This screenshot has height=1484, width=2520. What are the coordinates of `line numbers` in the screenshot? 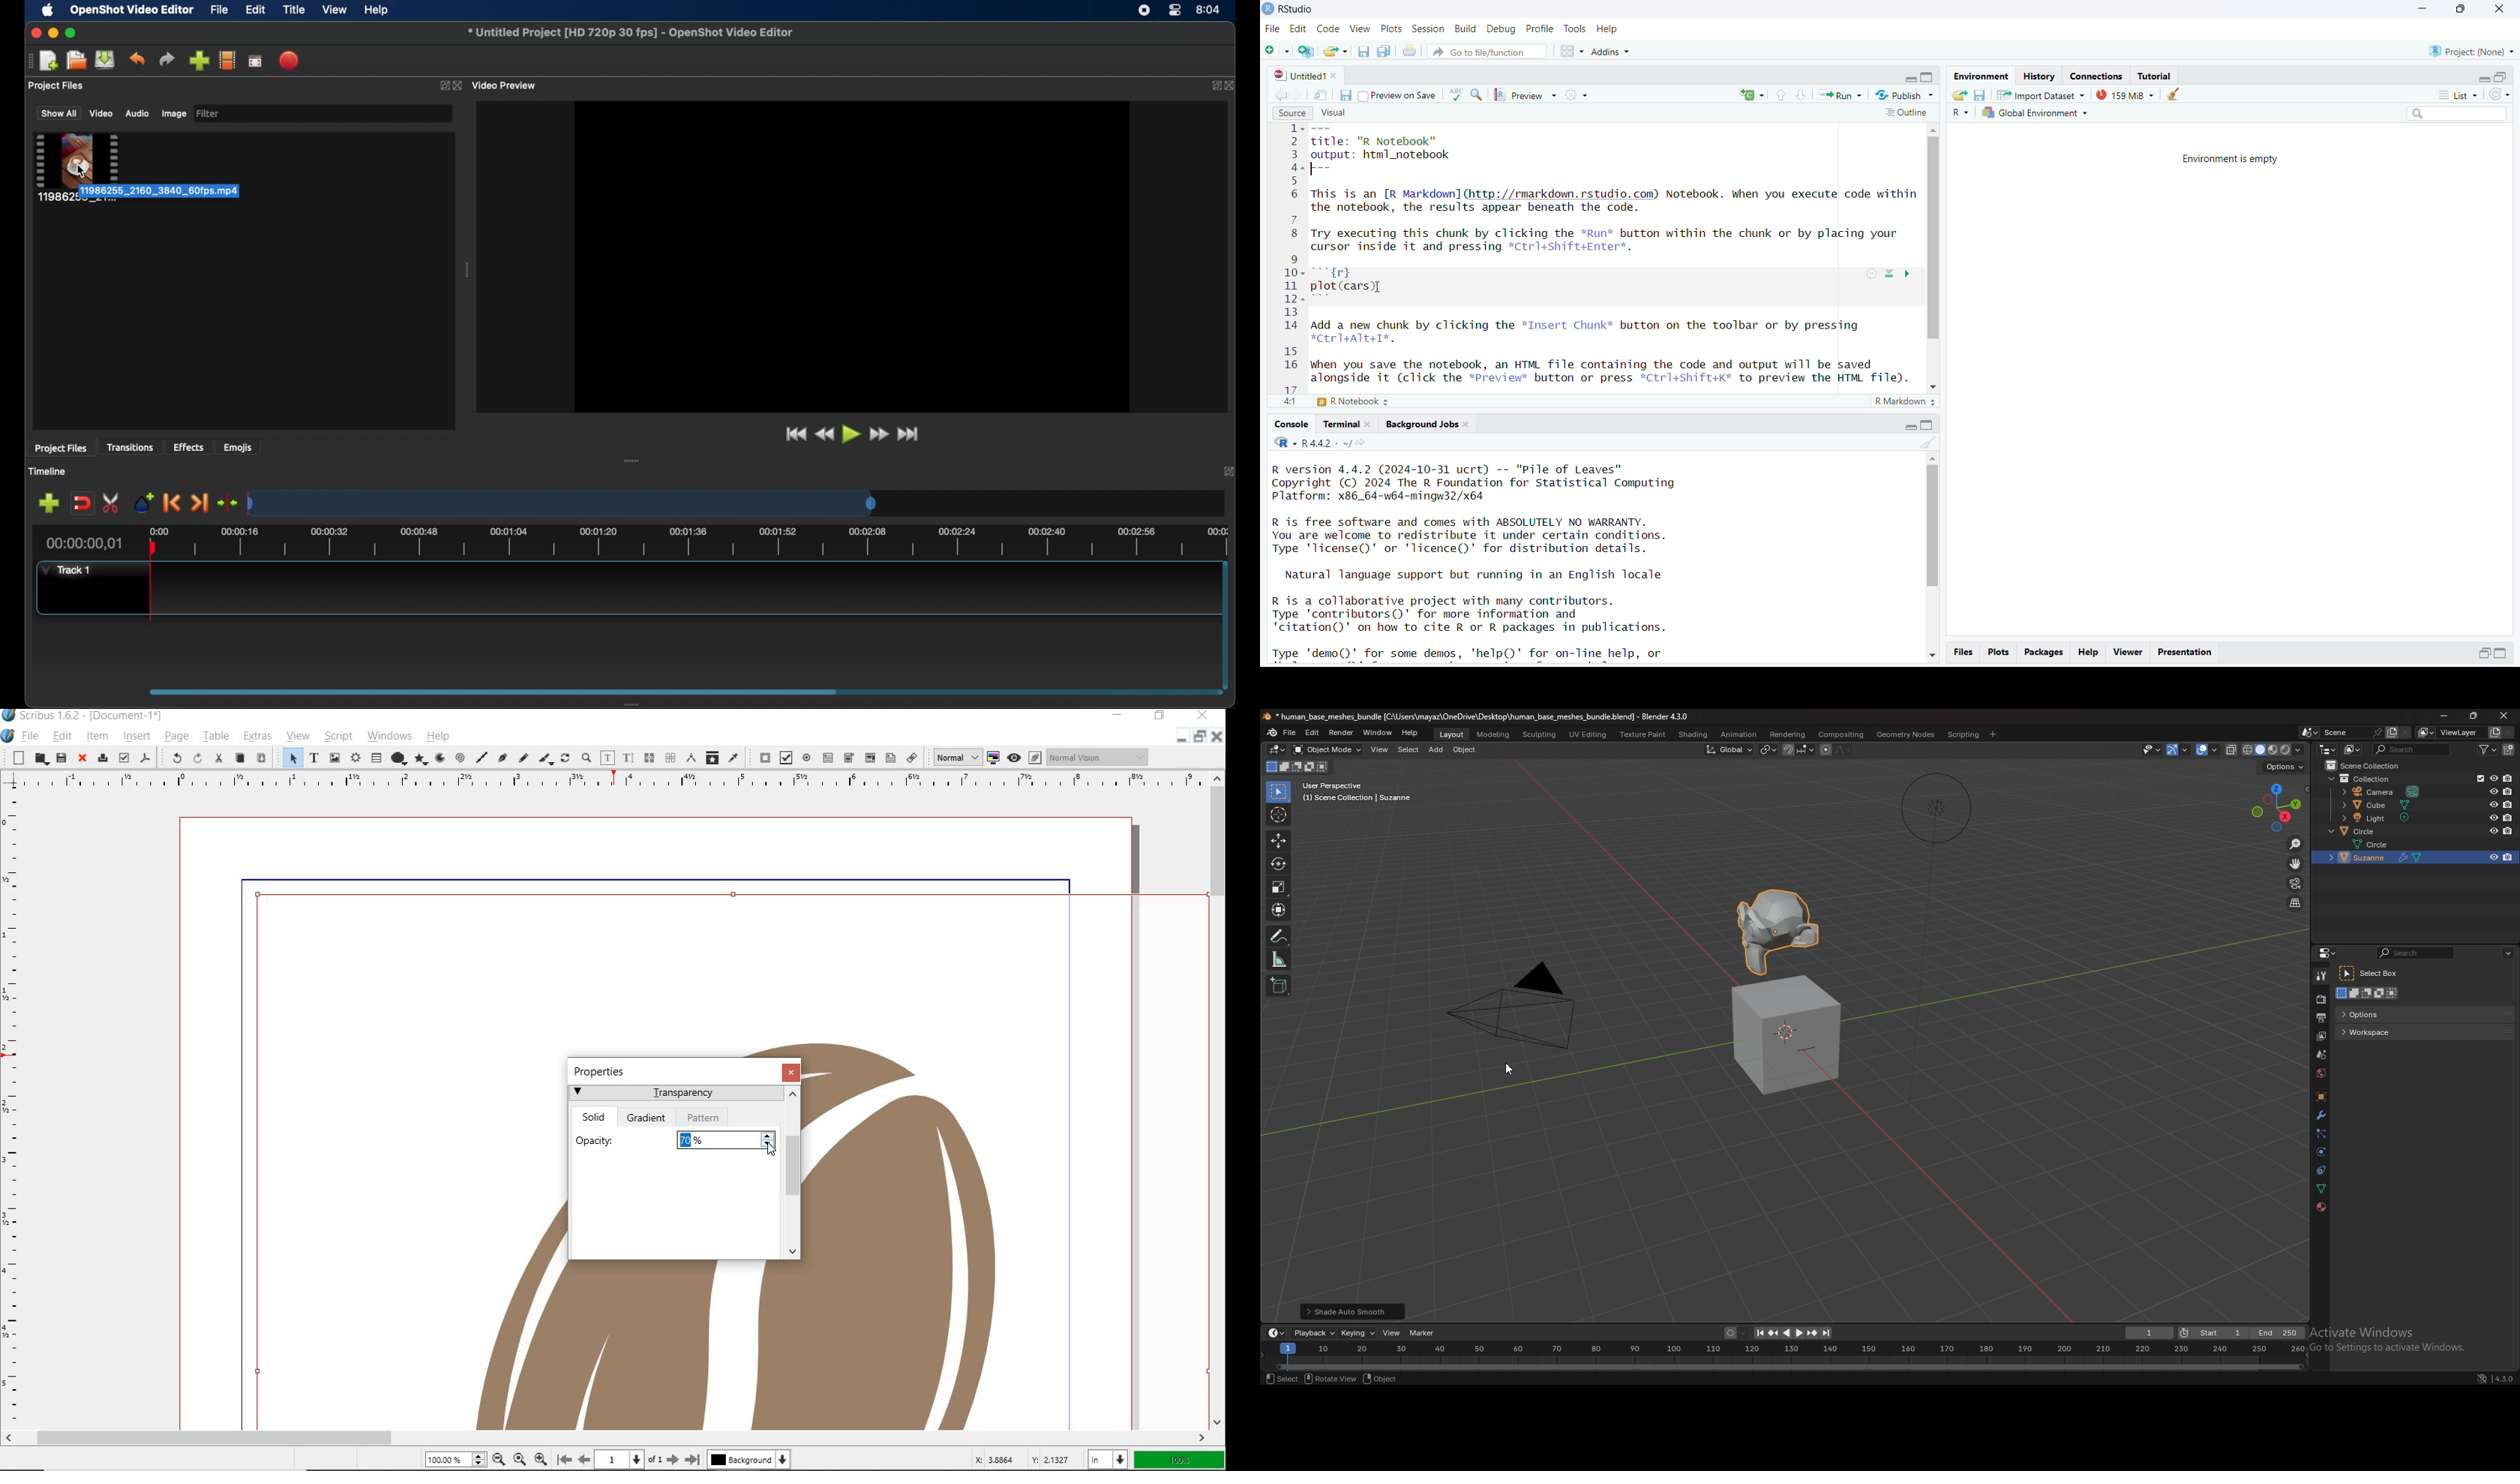 It's located at (1295, 258).